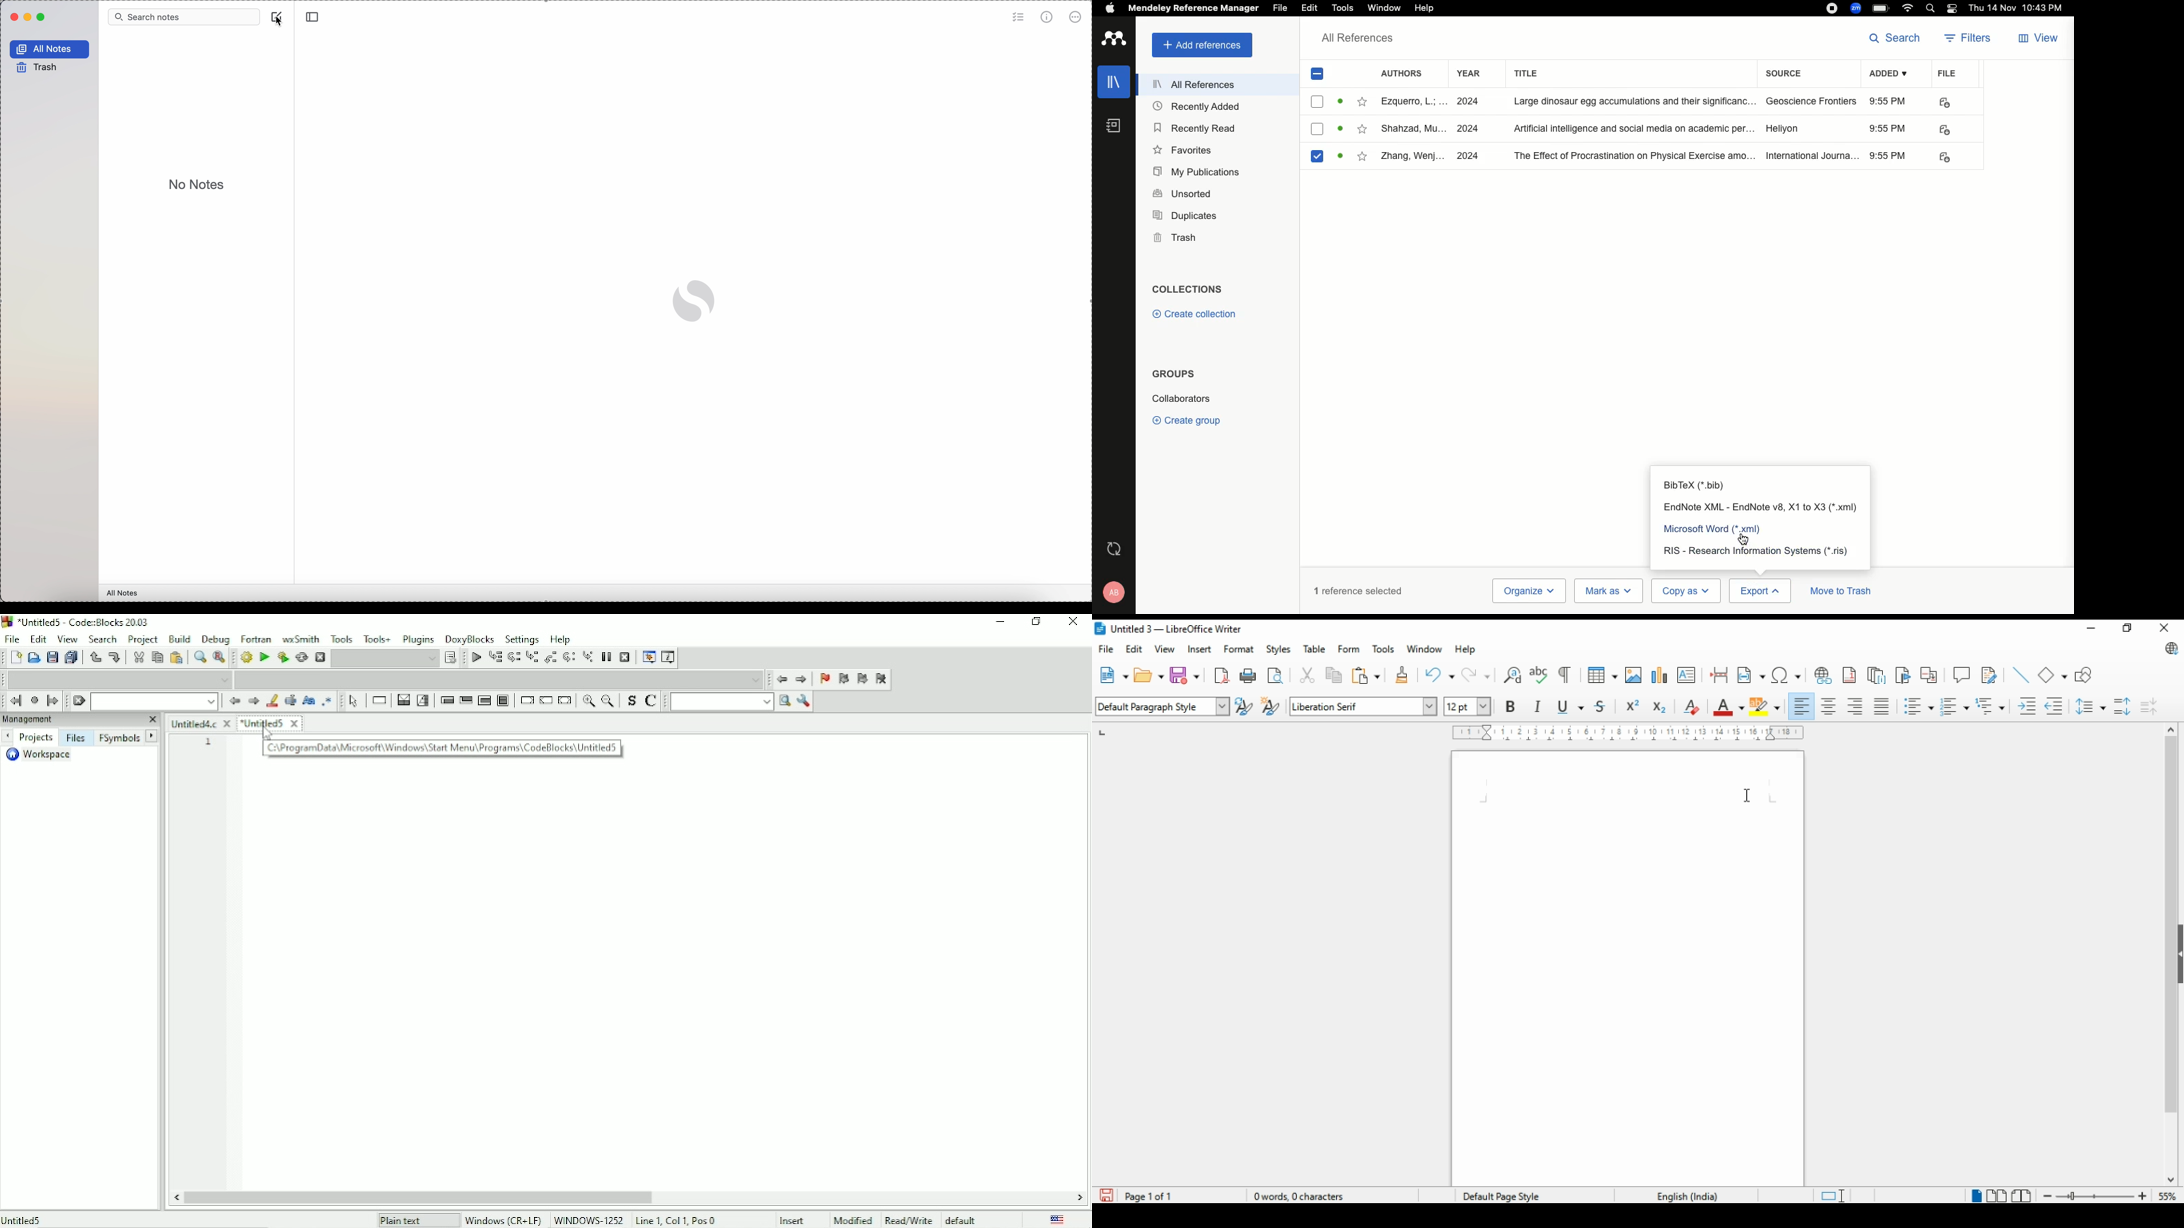 This screenshot has height=1232, width=2184. What do you see at coordinates (1802, 706) in the screenshot?
I see `align left` at bounding box center [1802, 706].